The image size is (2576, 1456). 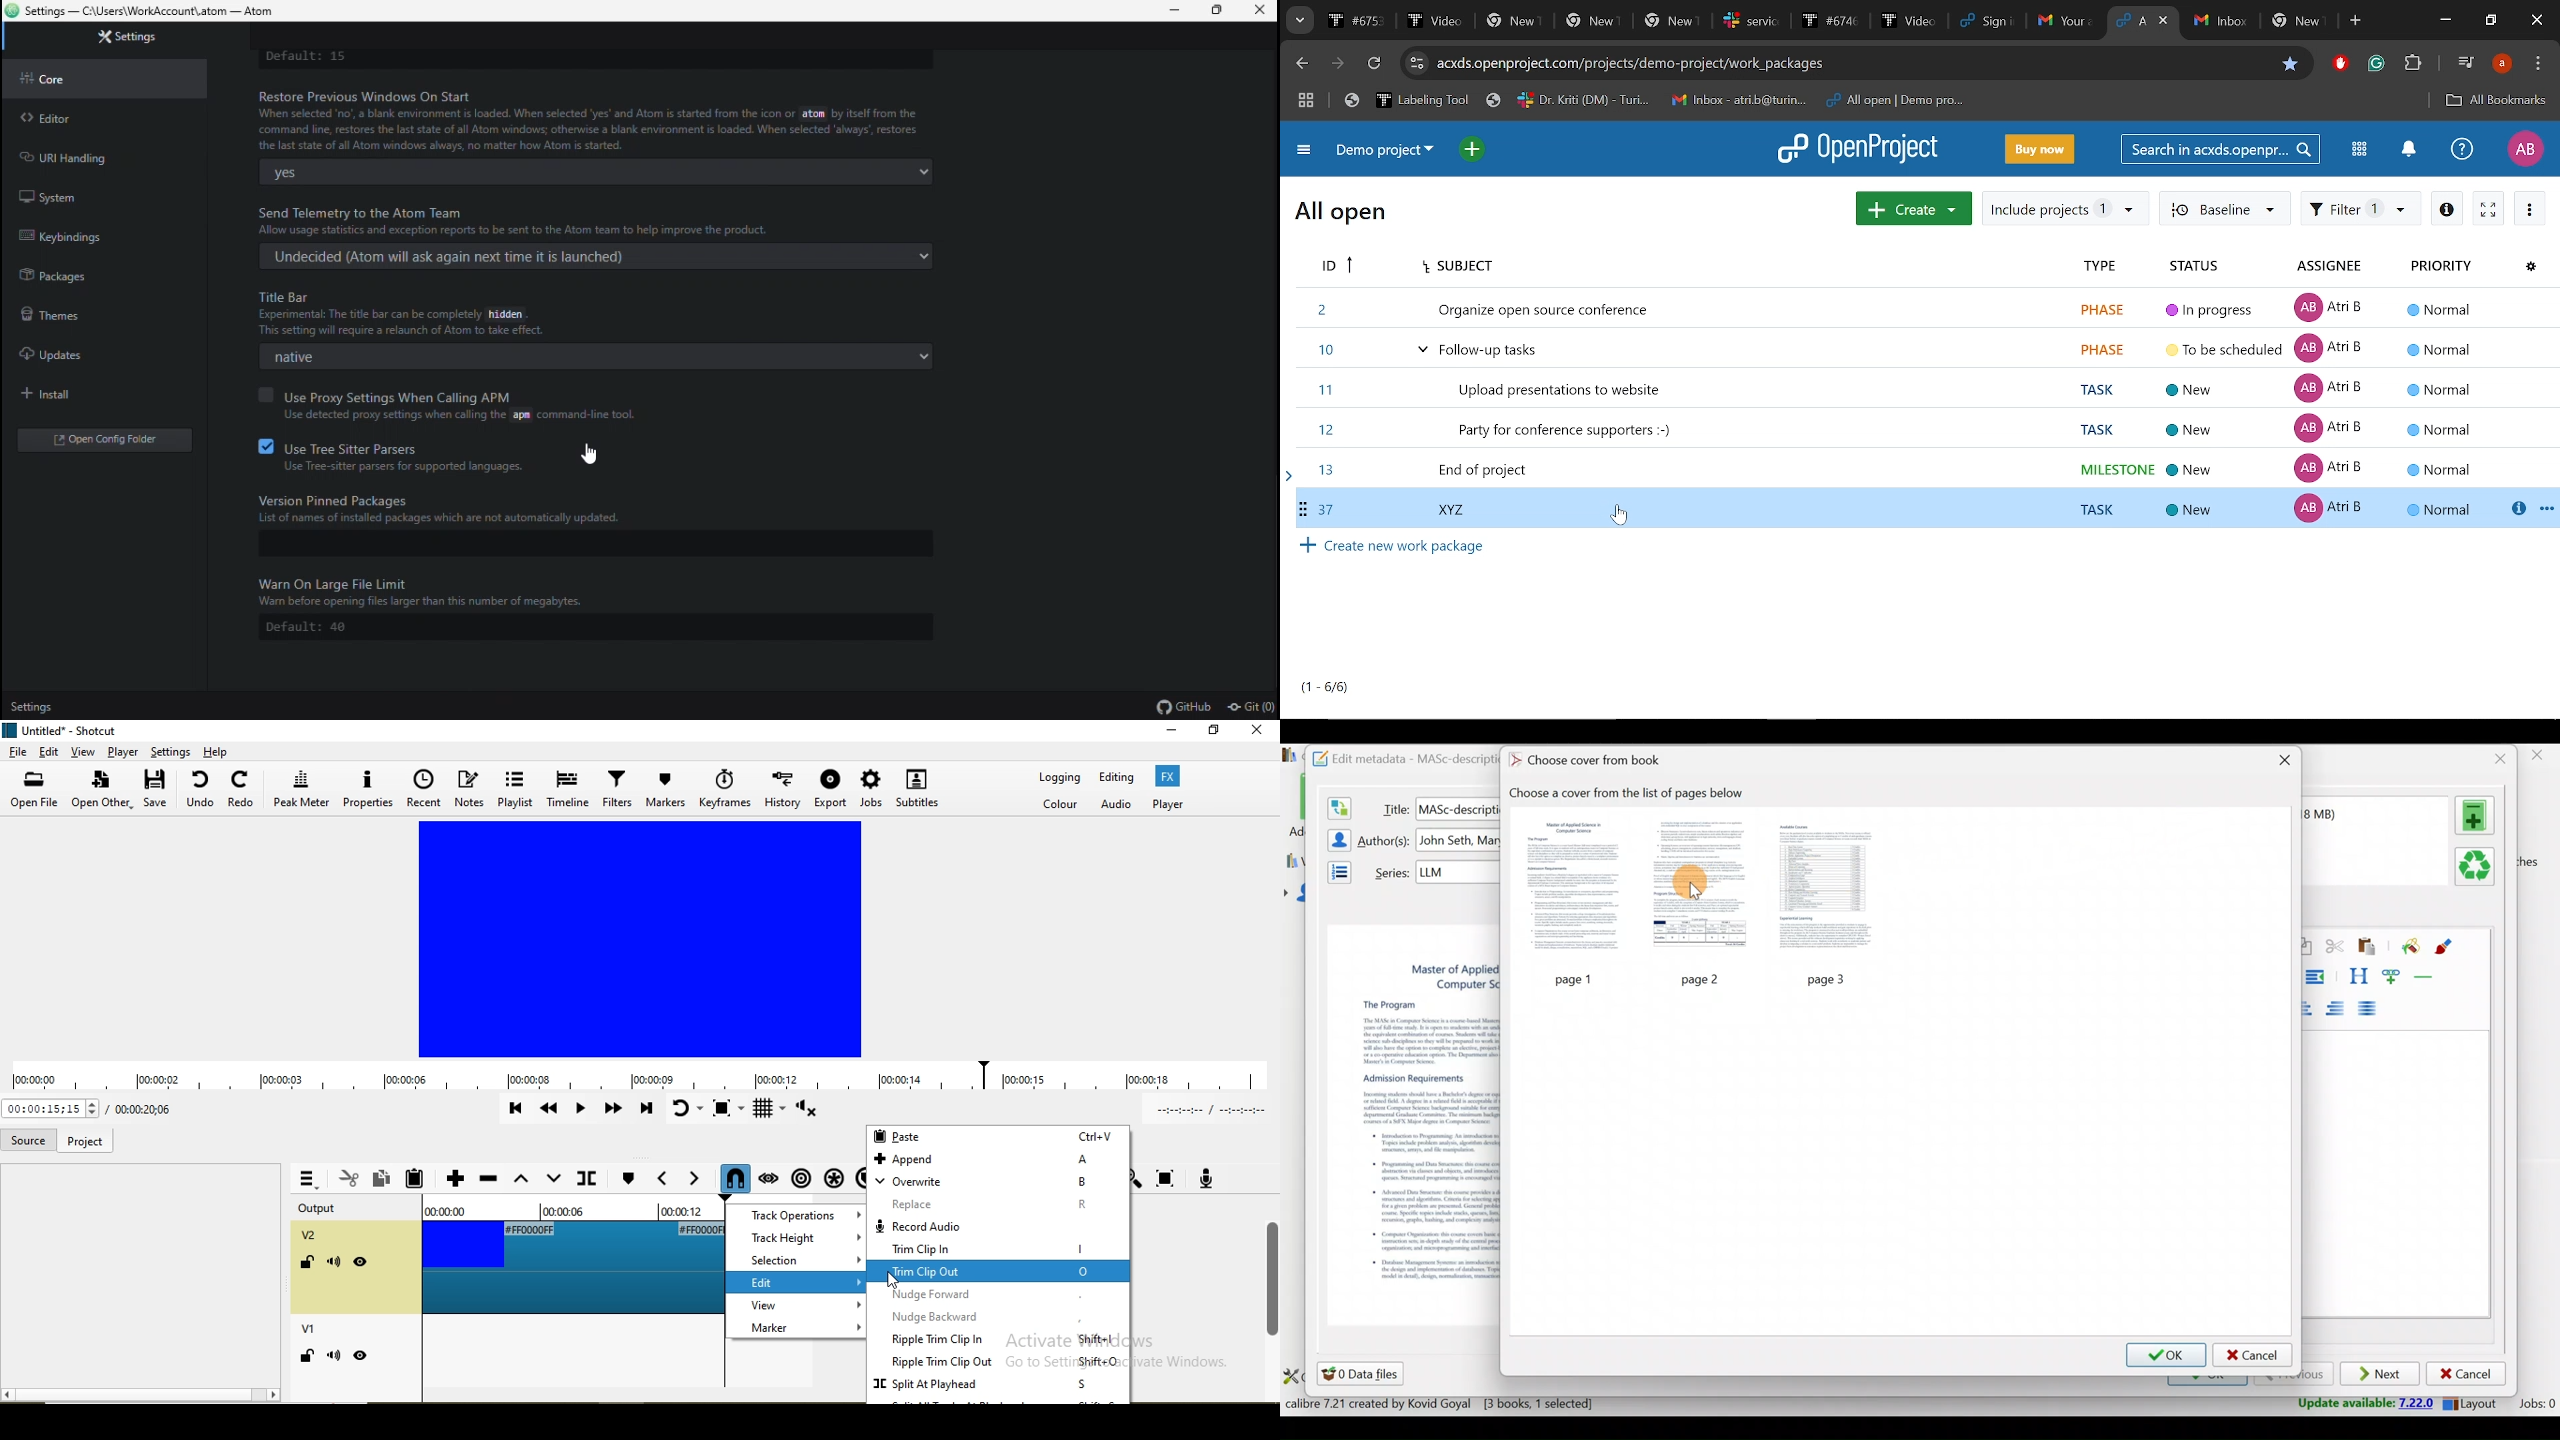 I want to click on subtitles, so click(x=916, y=787).